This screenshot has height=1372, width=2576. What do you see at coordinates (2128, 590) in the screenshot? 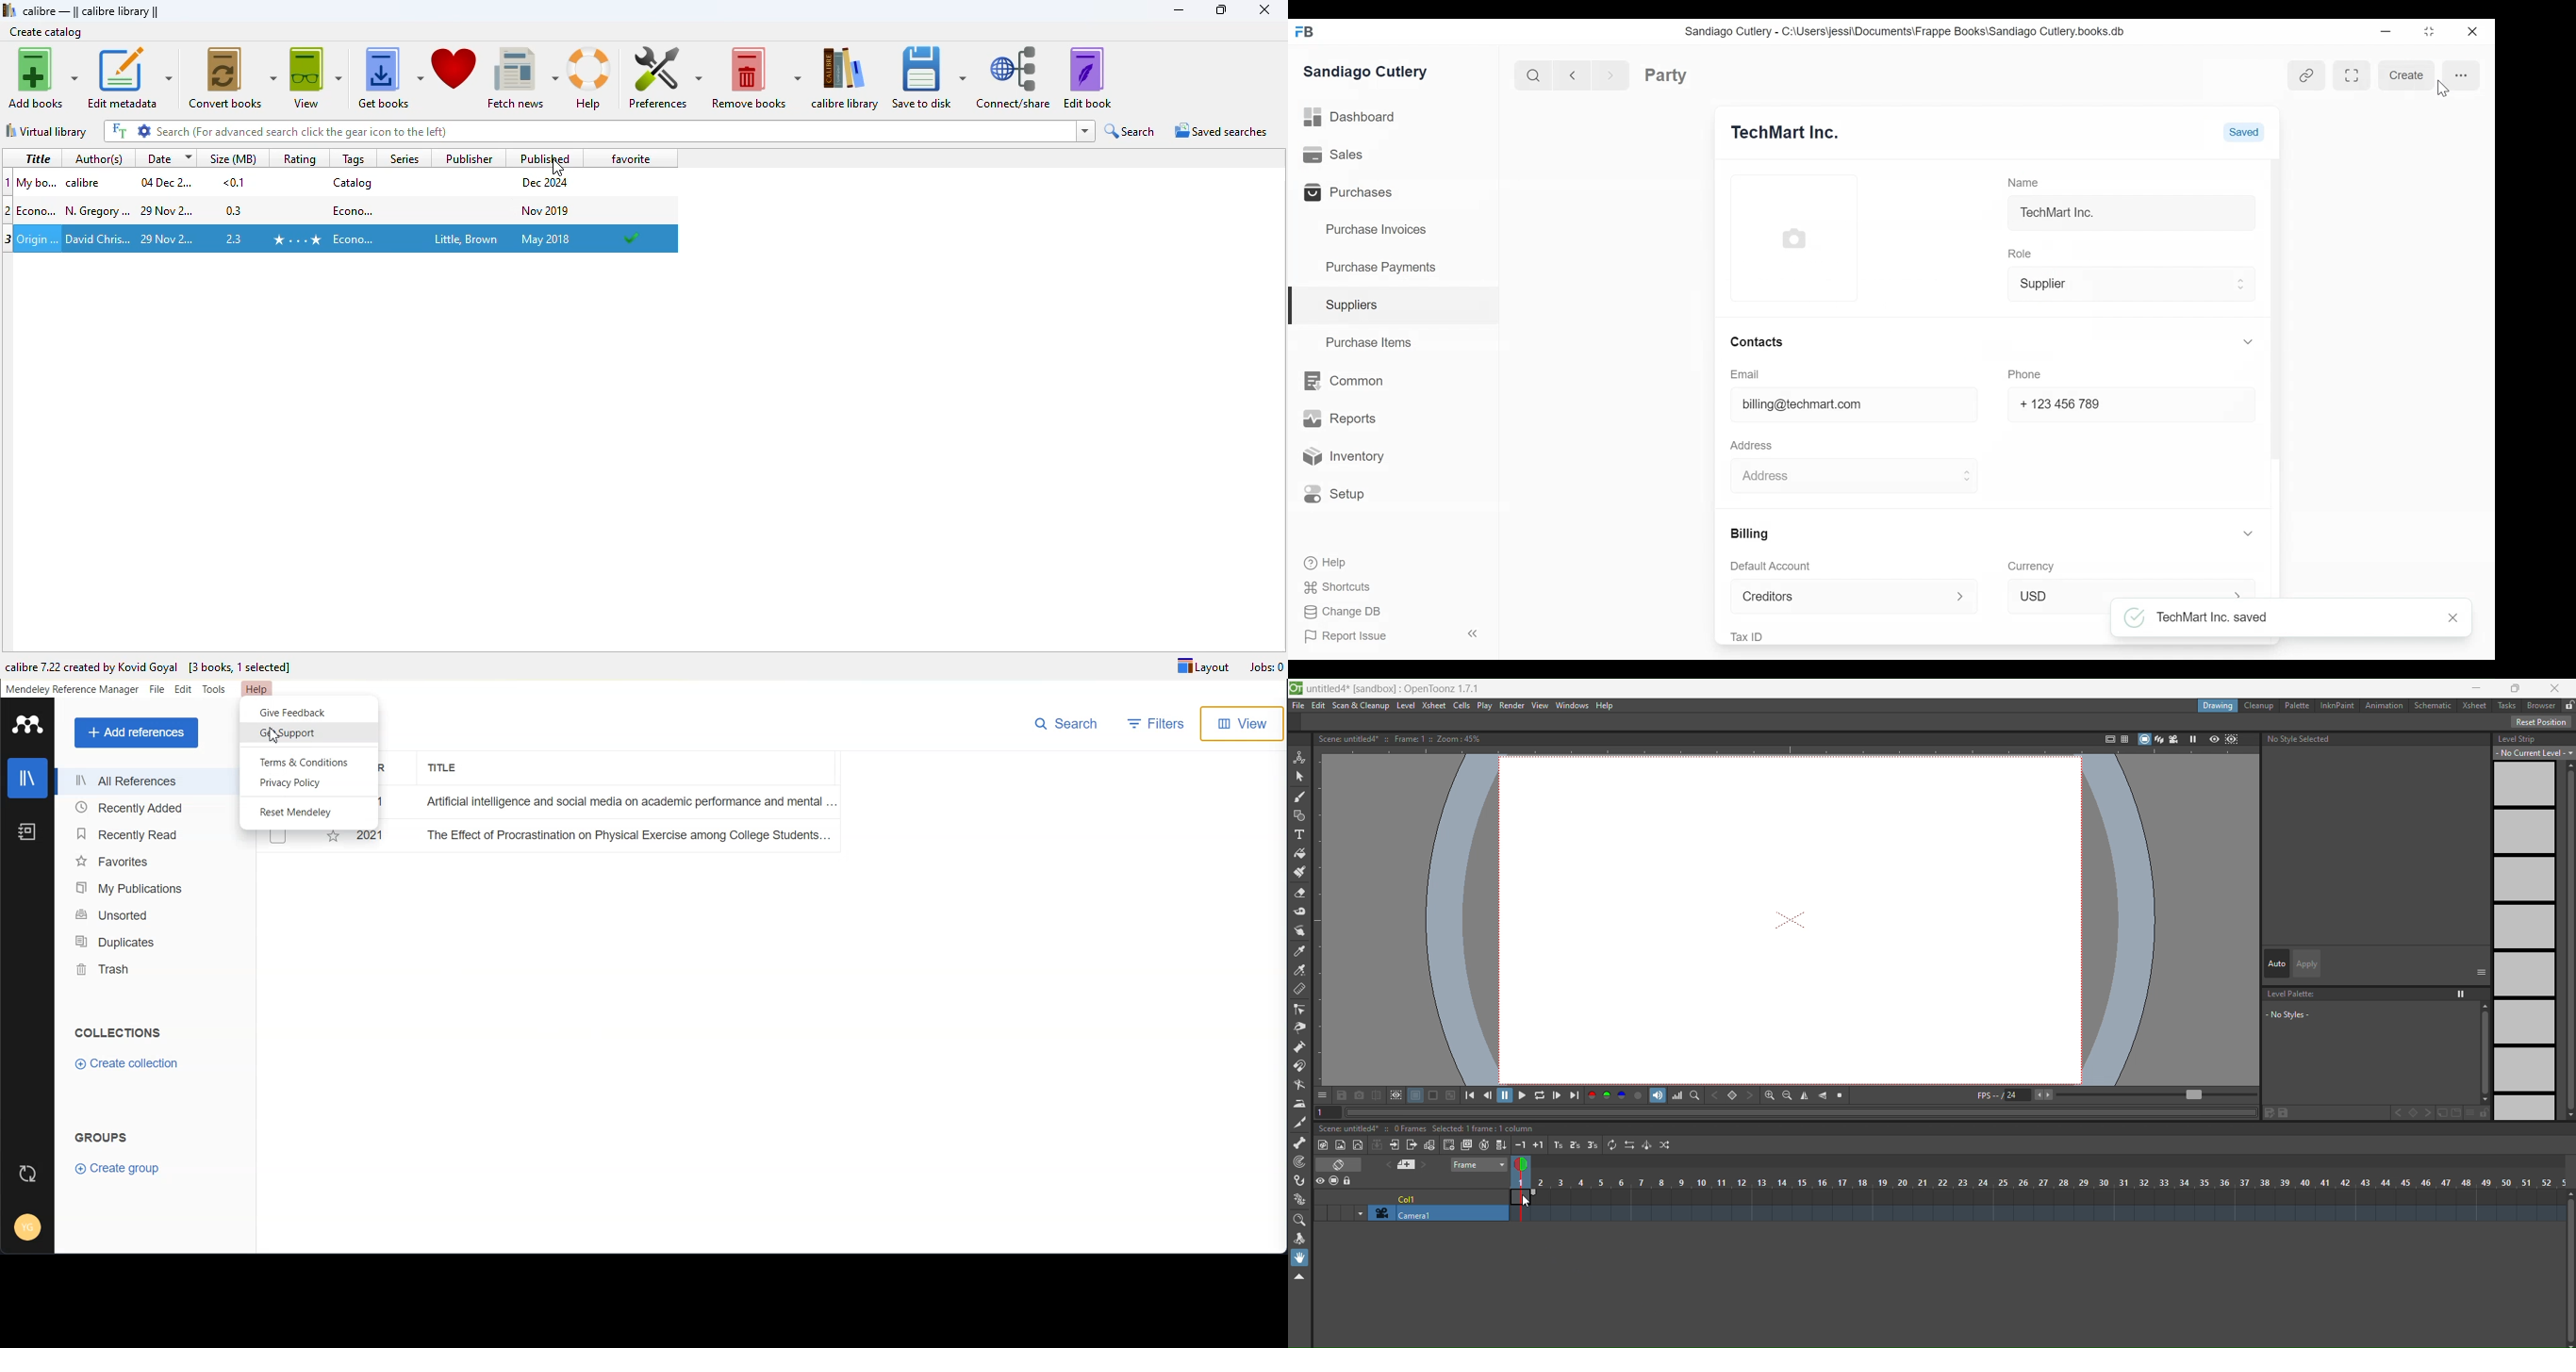
I see `USD` at bounding box center [2128, 590].